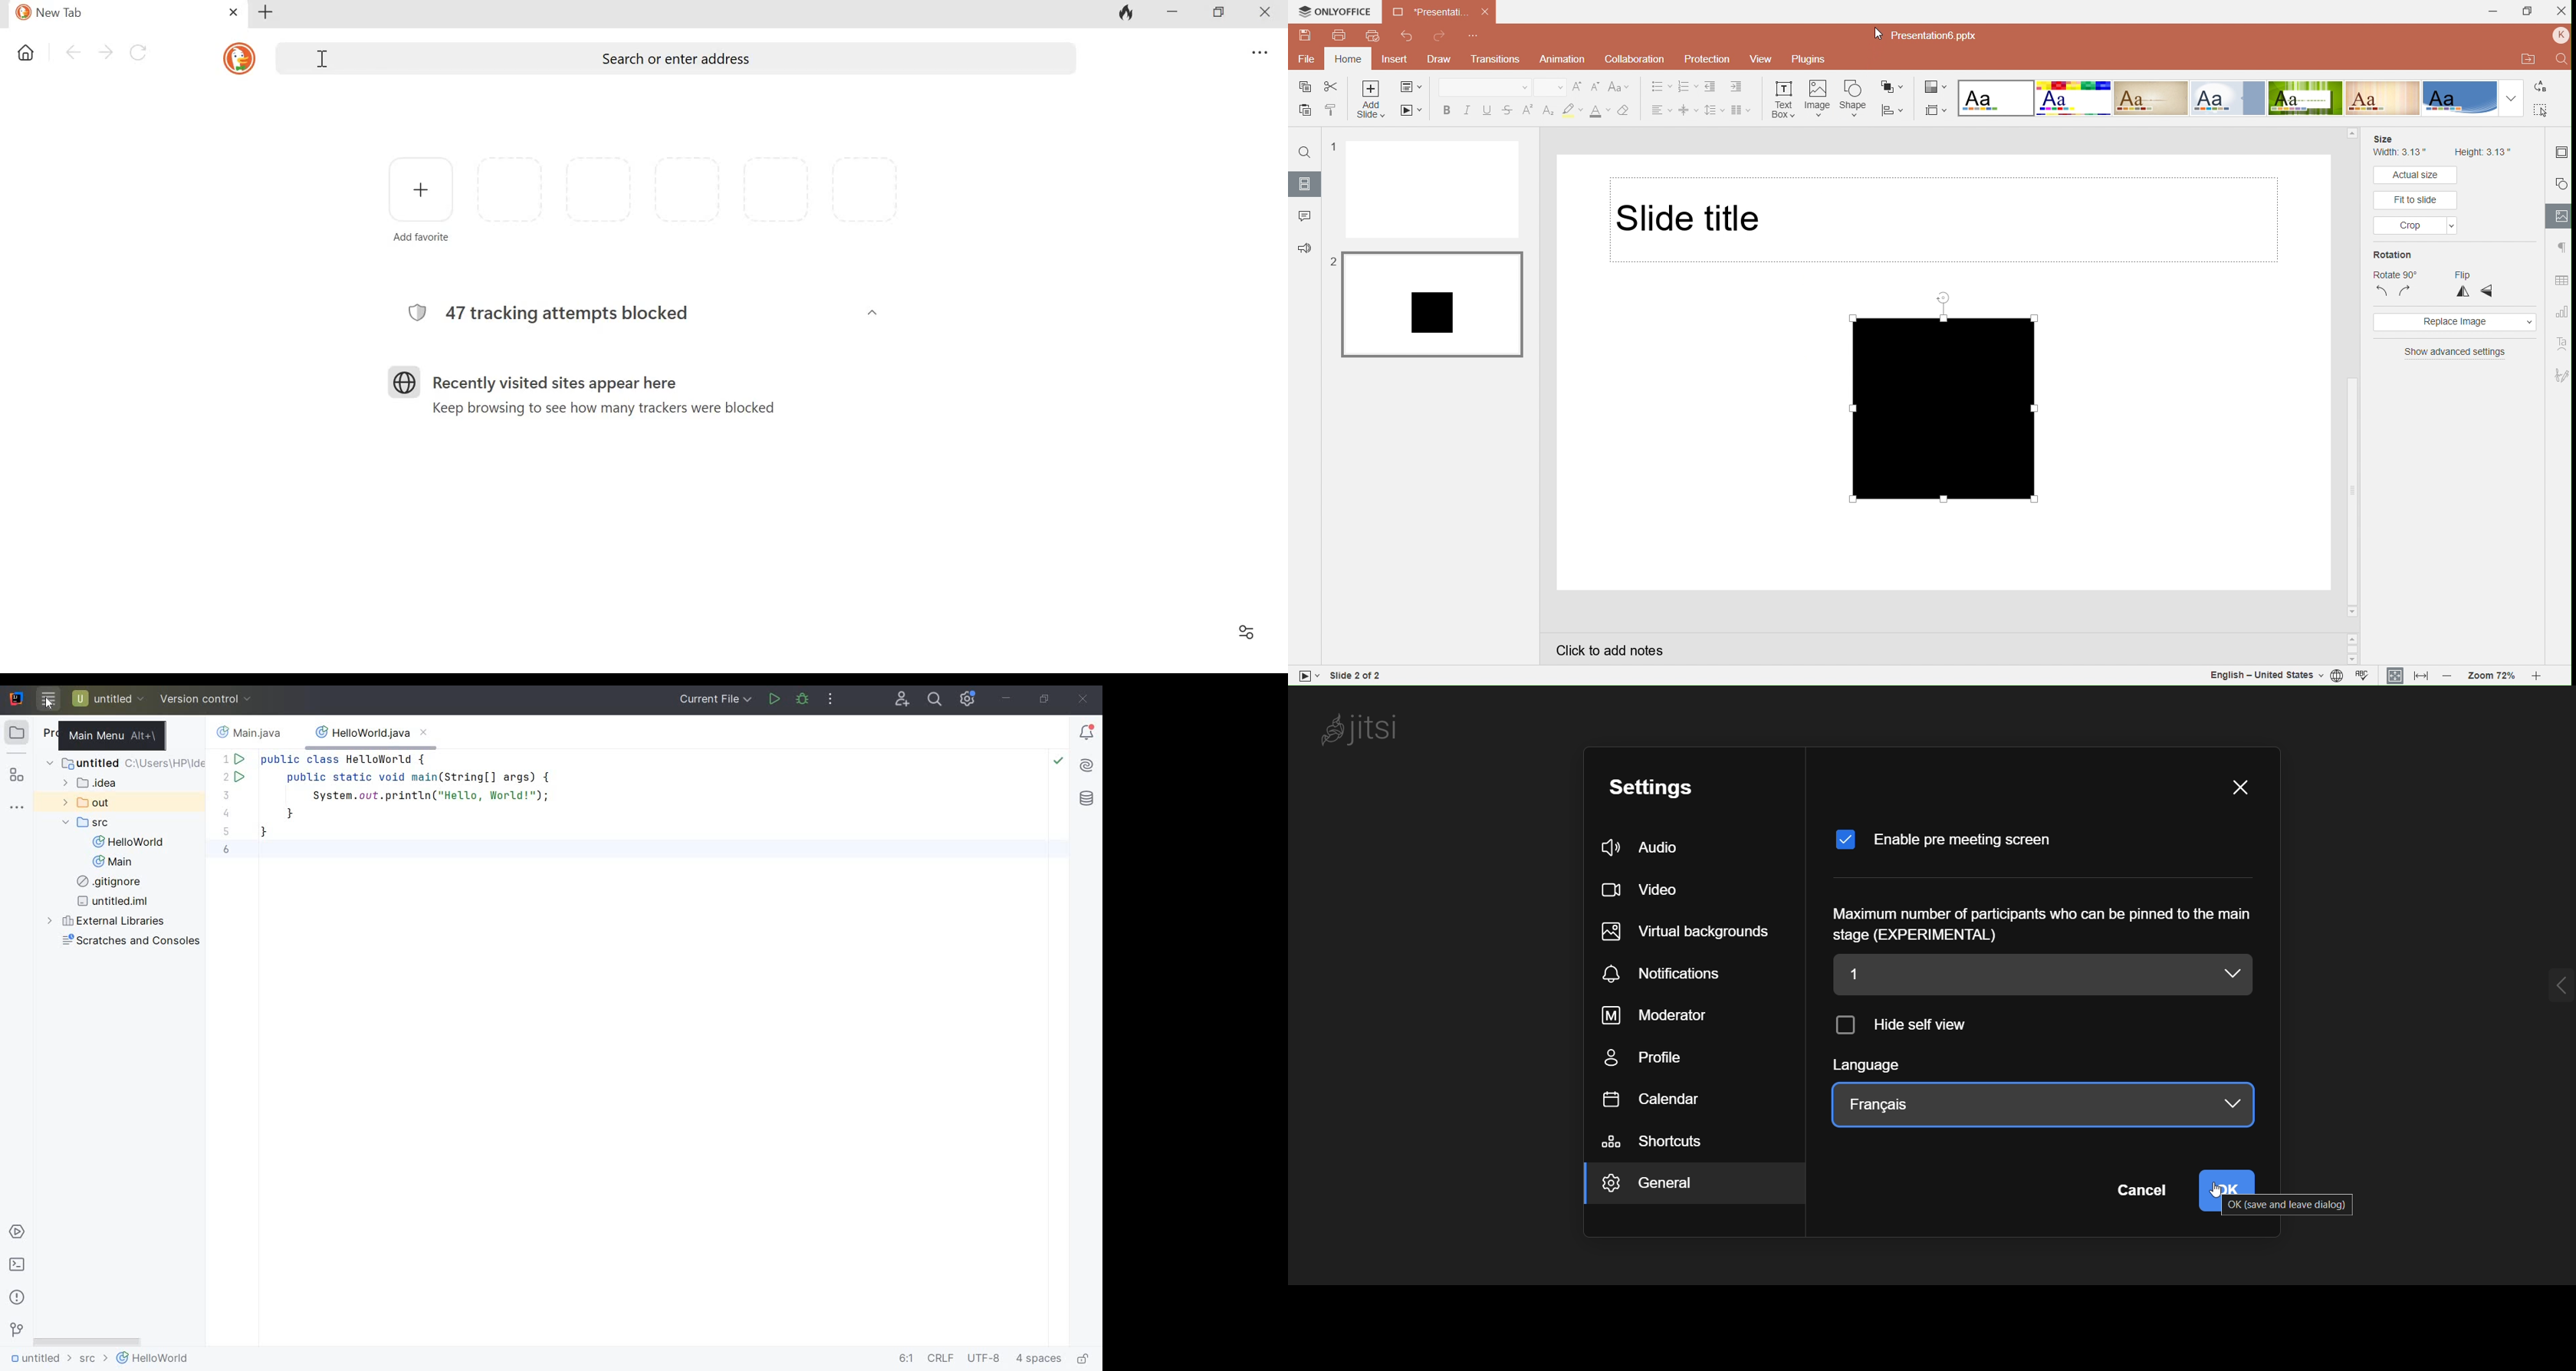 The height and width of the screenshot is (1372, 2576). What do you see at coordinates (1996, 98) in the screenshot?
I see `Blank` at bounding box center [1996, 98].